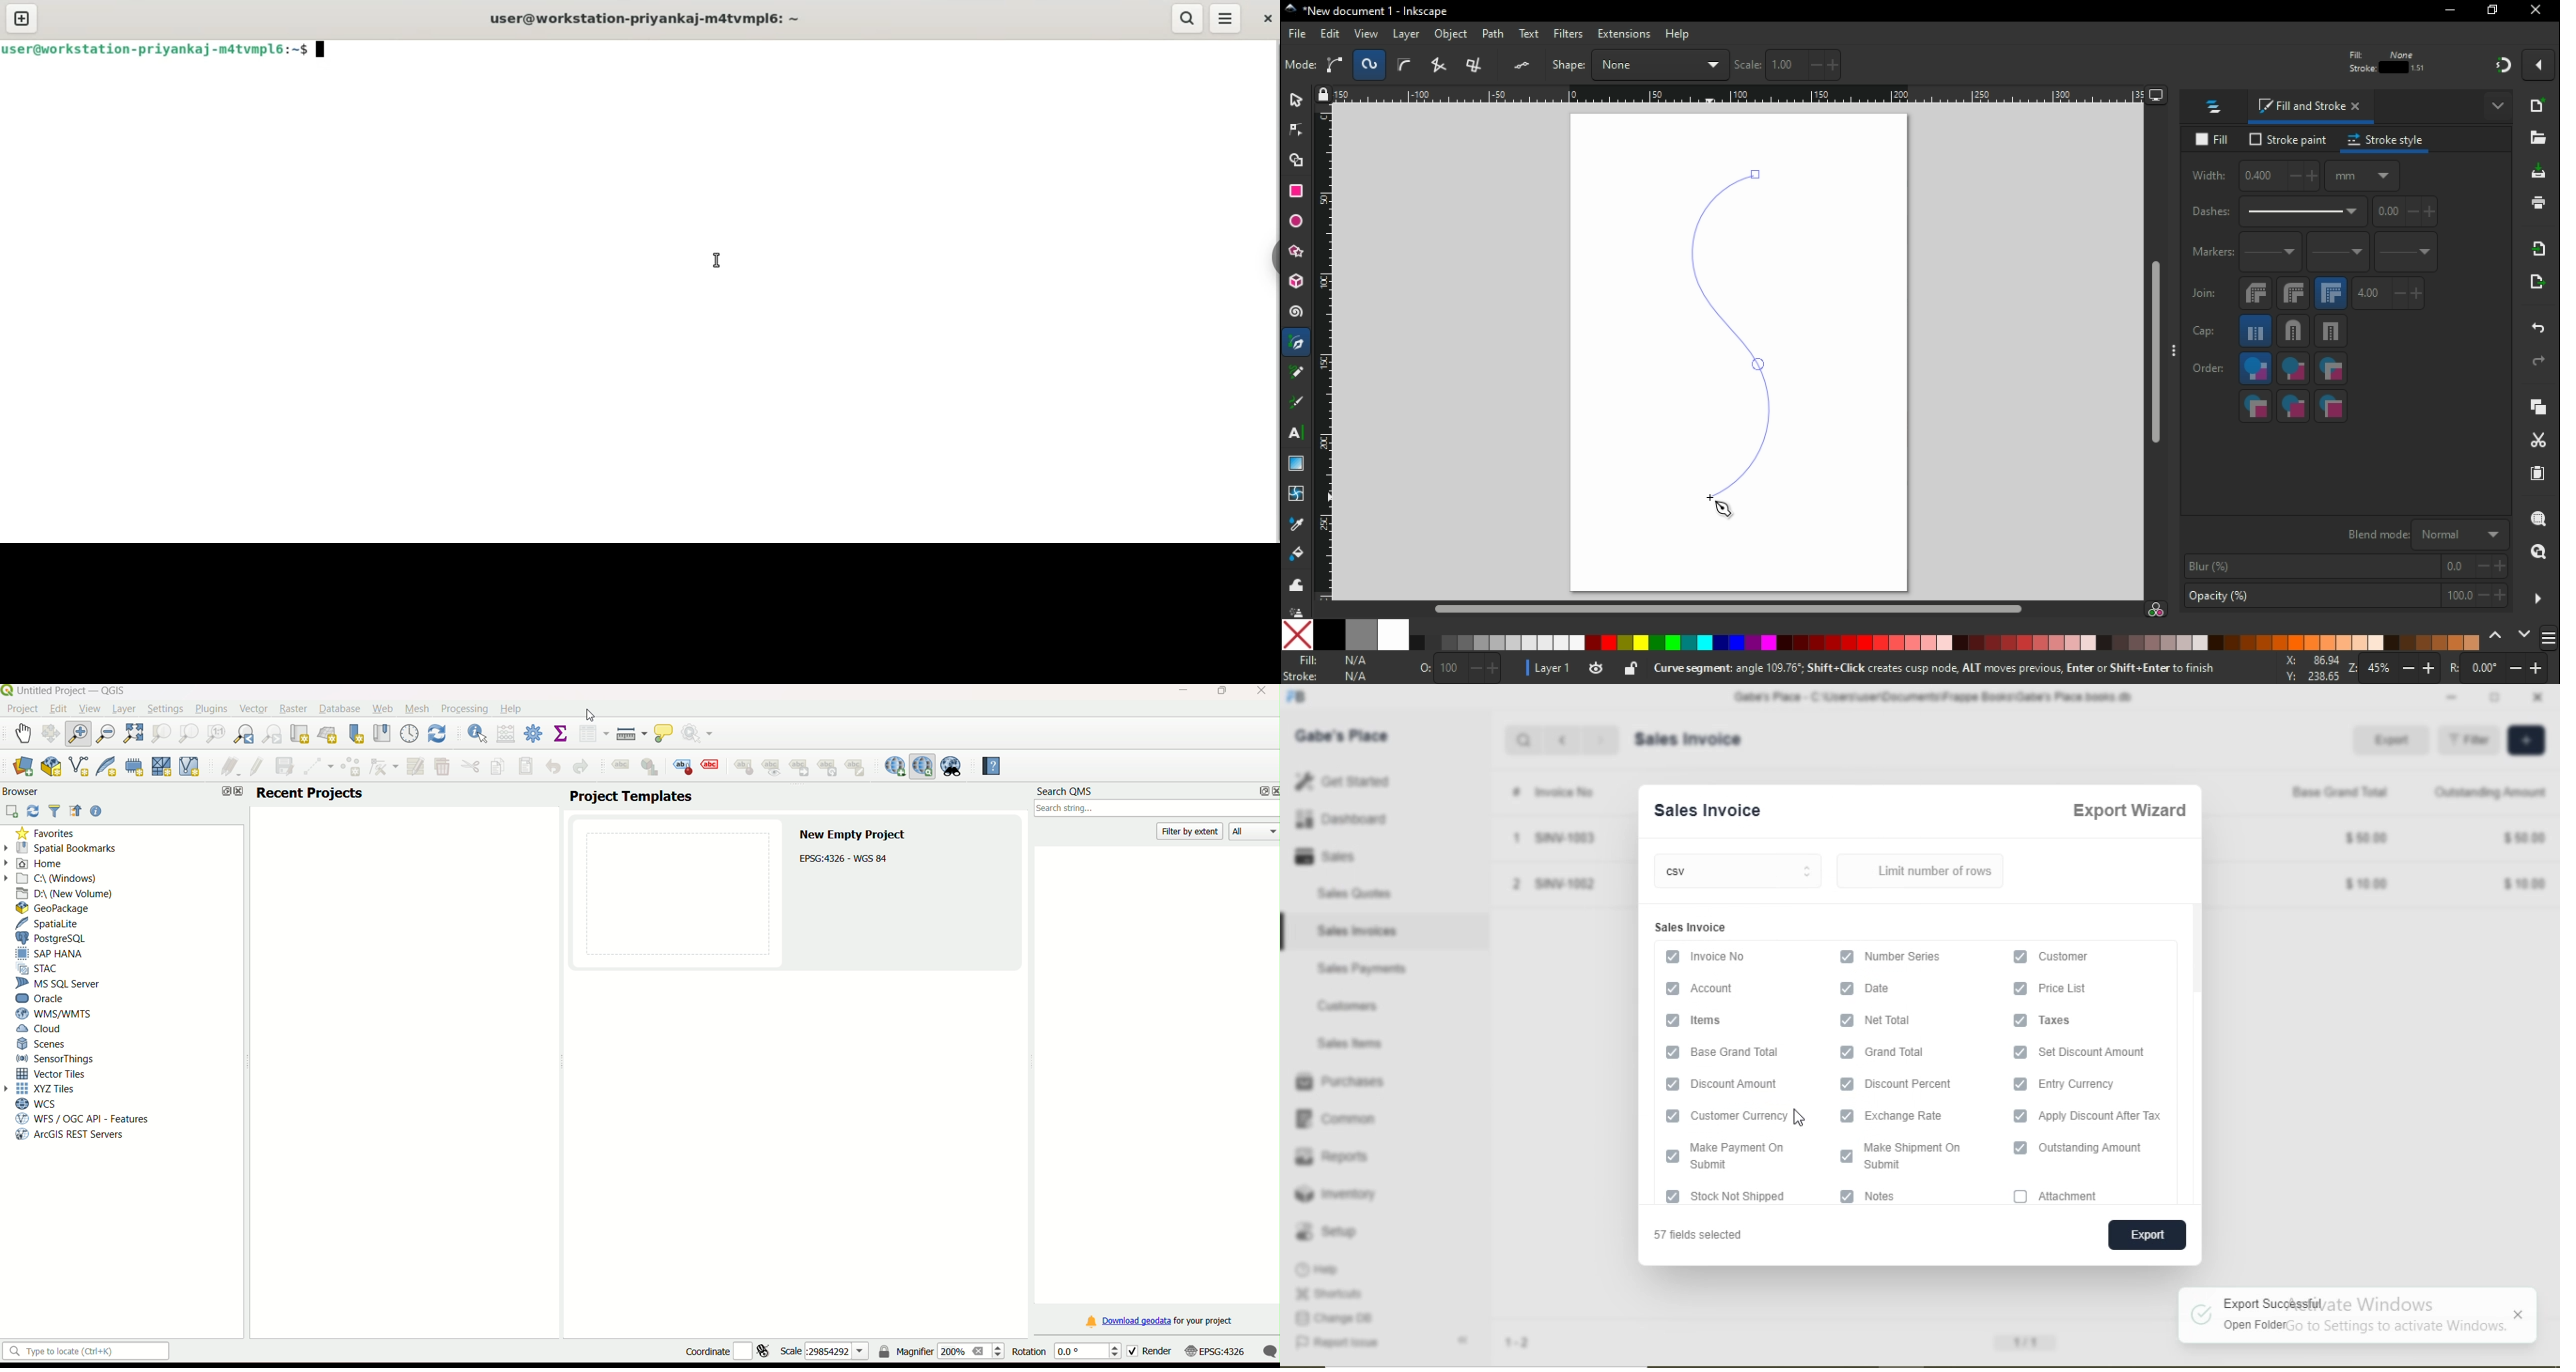  Describe the element at coordinates (1296, 404) in the screenshot. I see `calligraphy tool` at that location.